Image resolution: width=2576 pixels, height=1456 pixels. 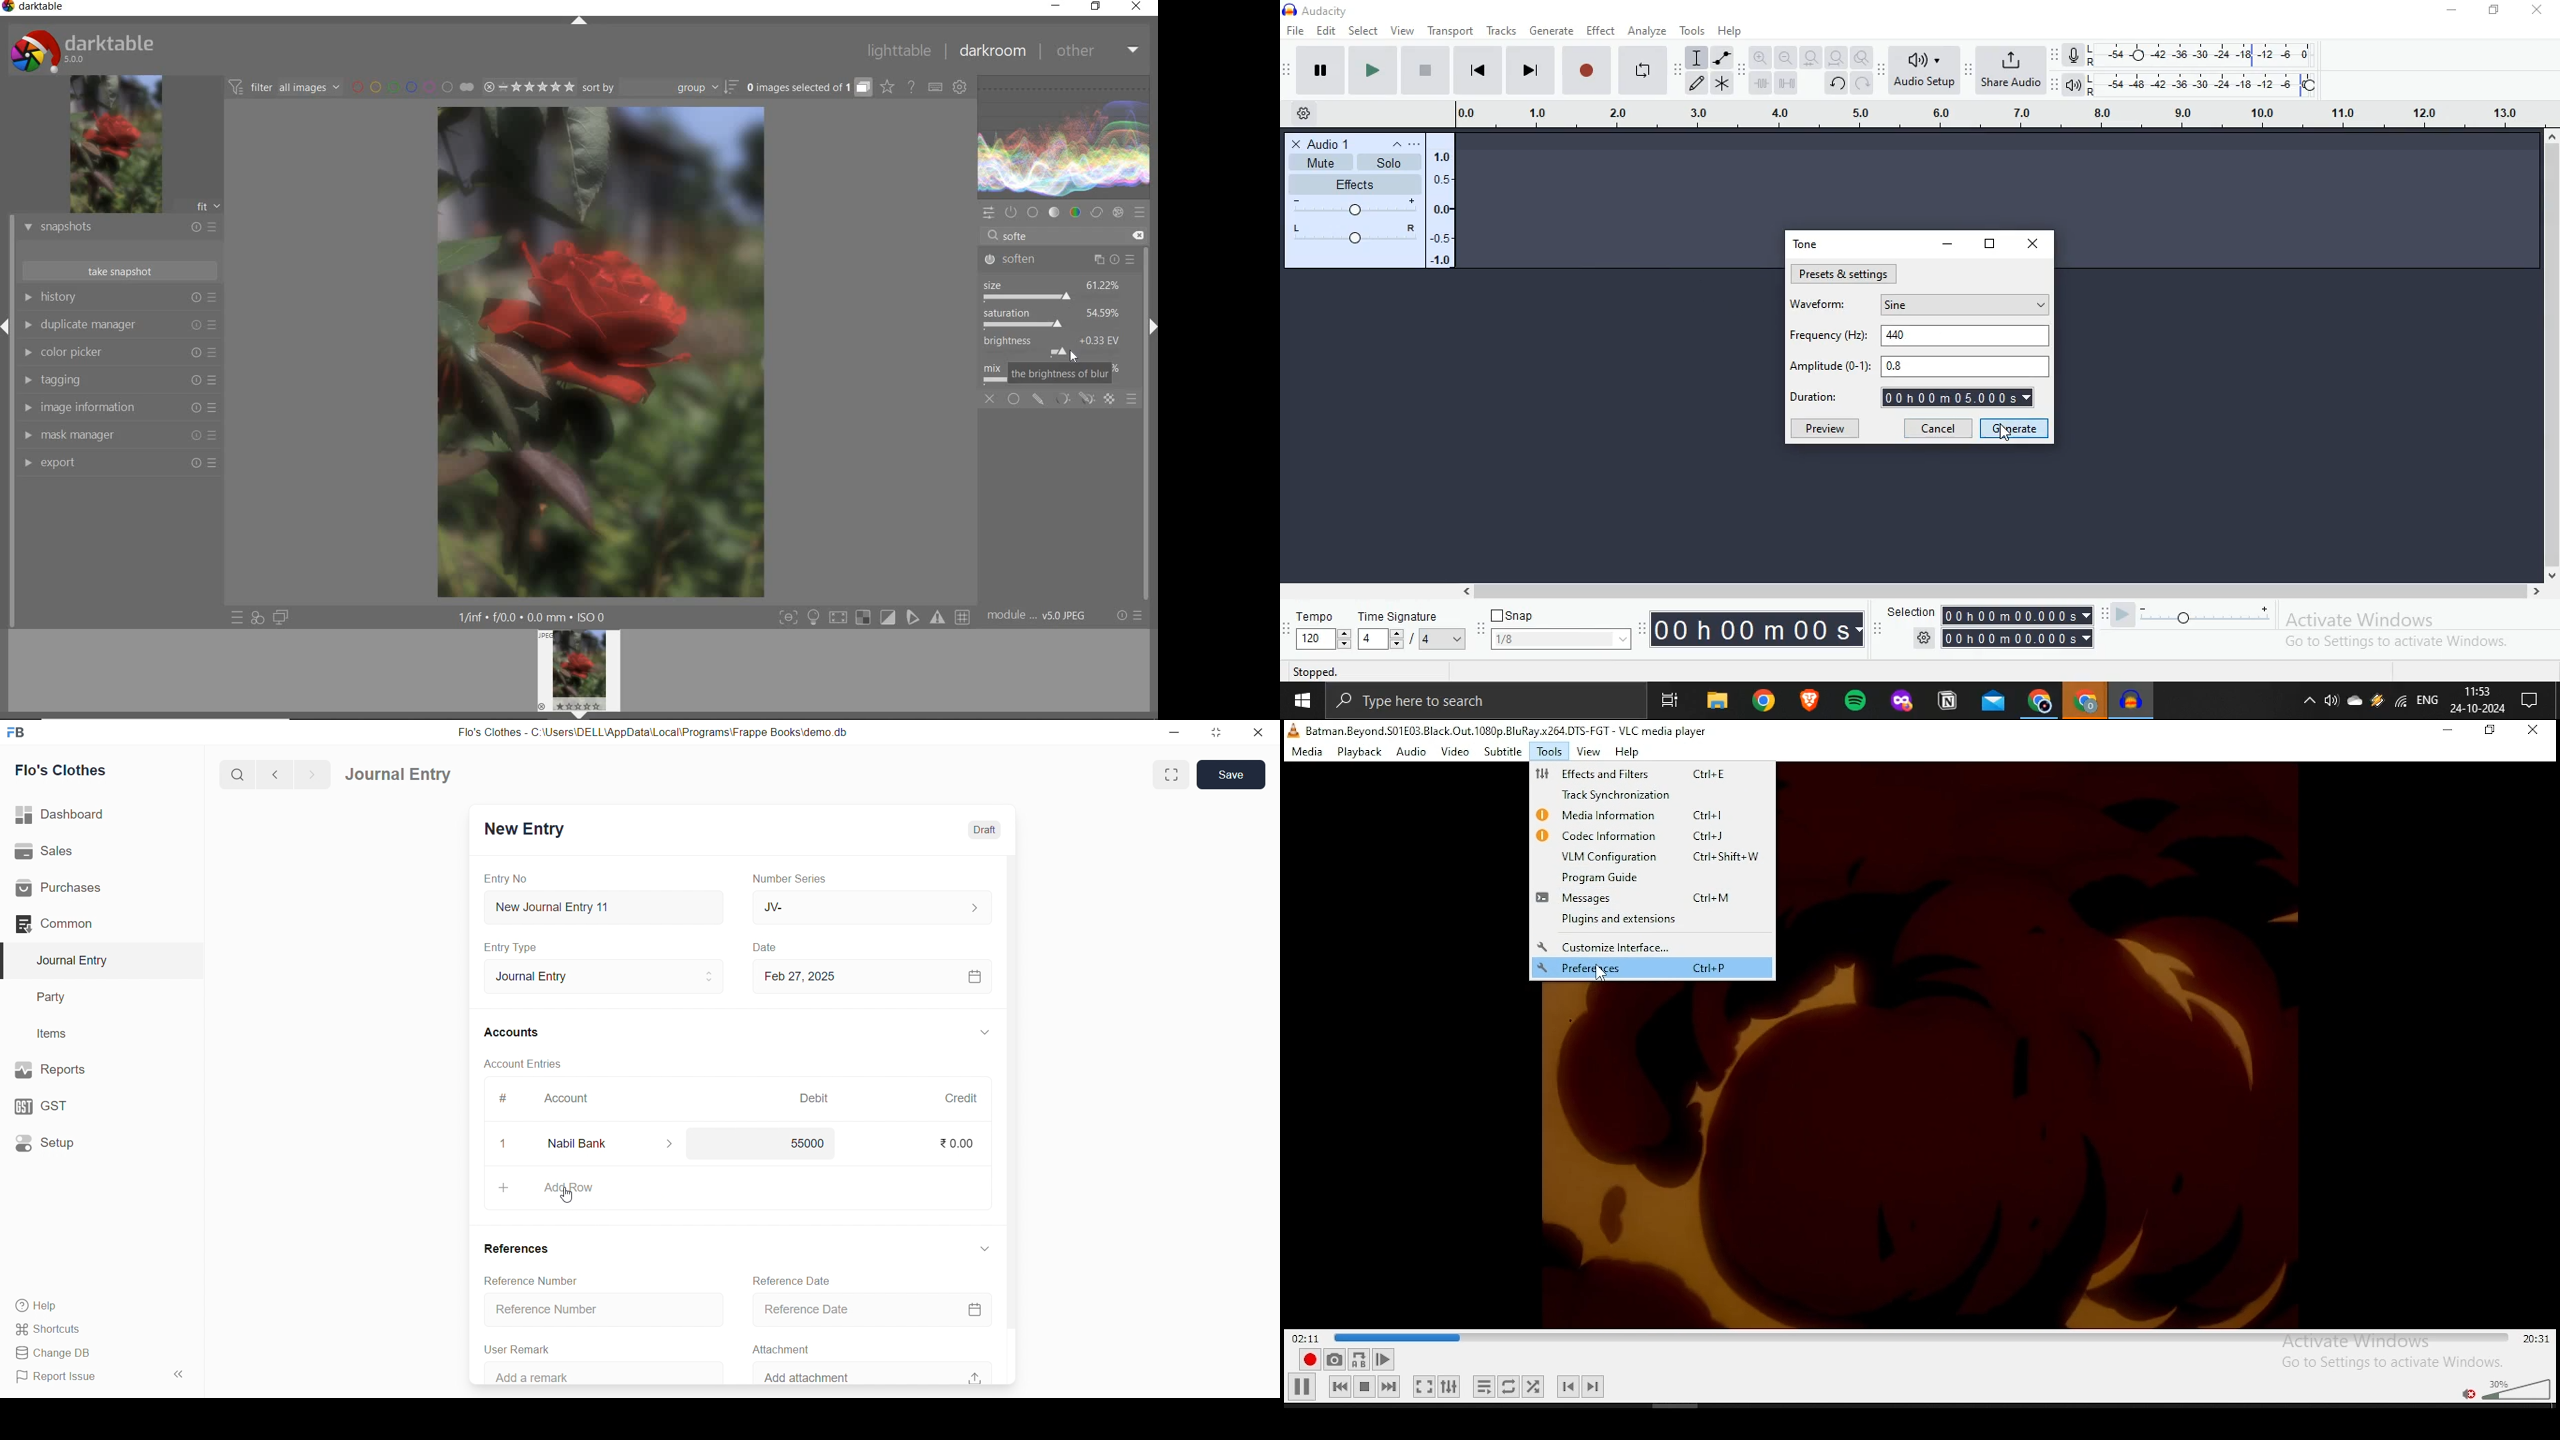 I want to click on Chrome, so click(x=2082, y=703).